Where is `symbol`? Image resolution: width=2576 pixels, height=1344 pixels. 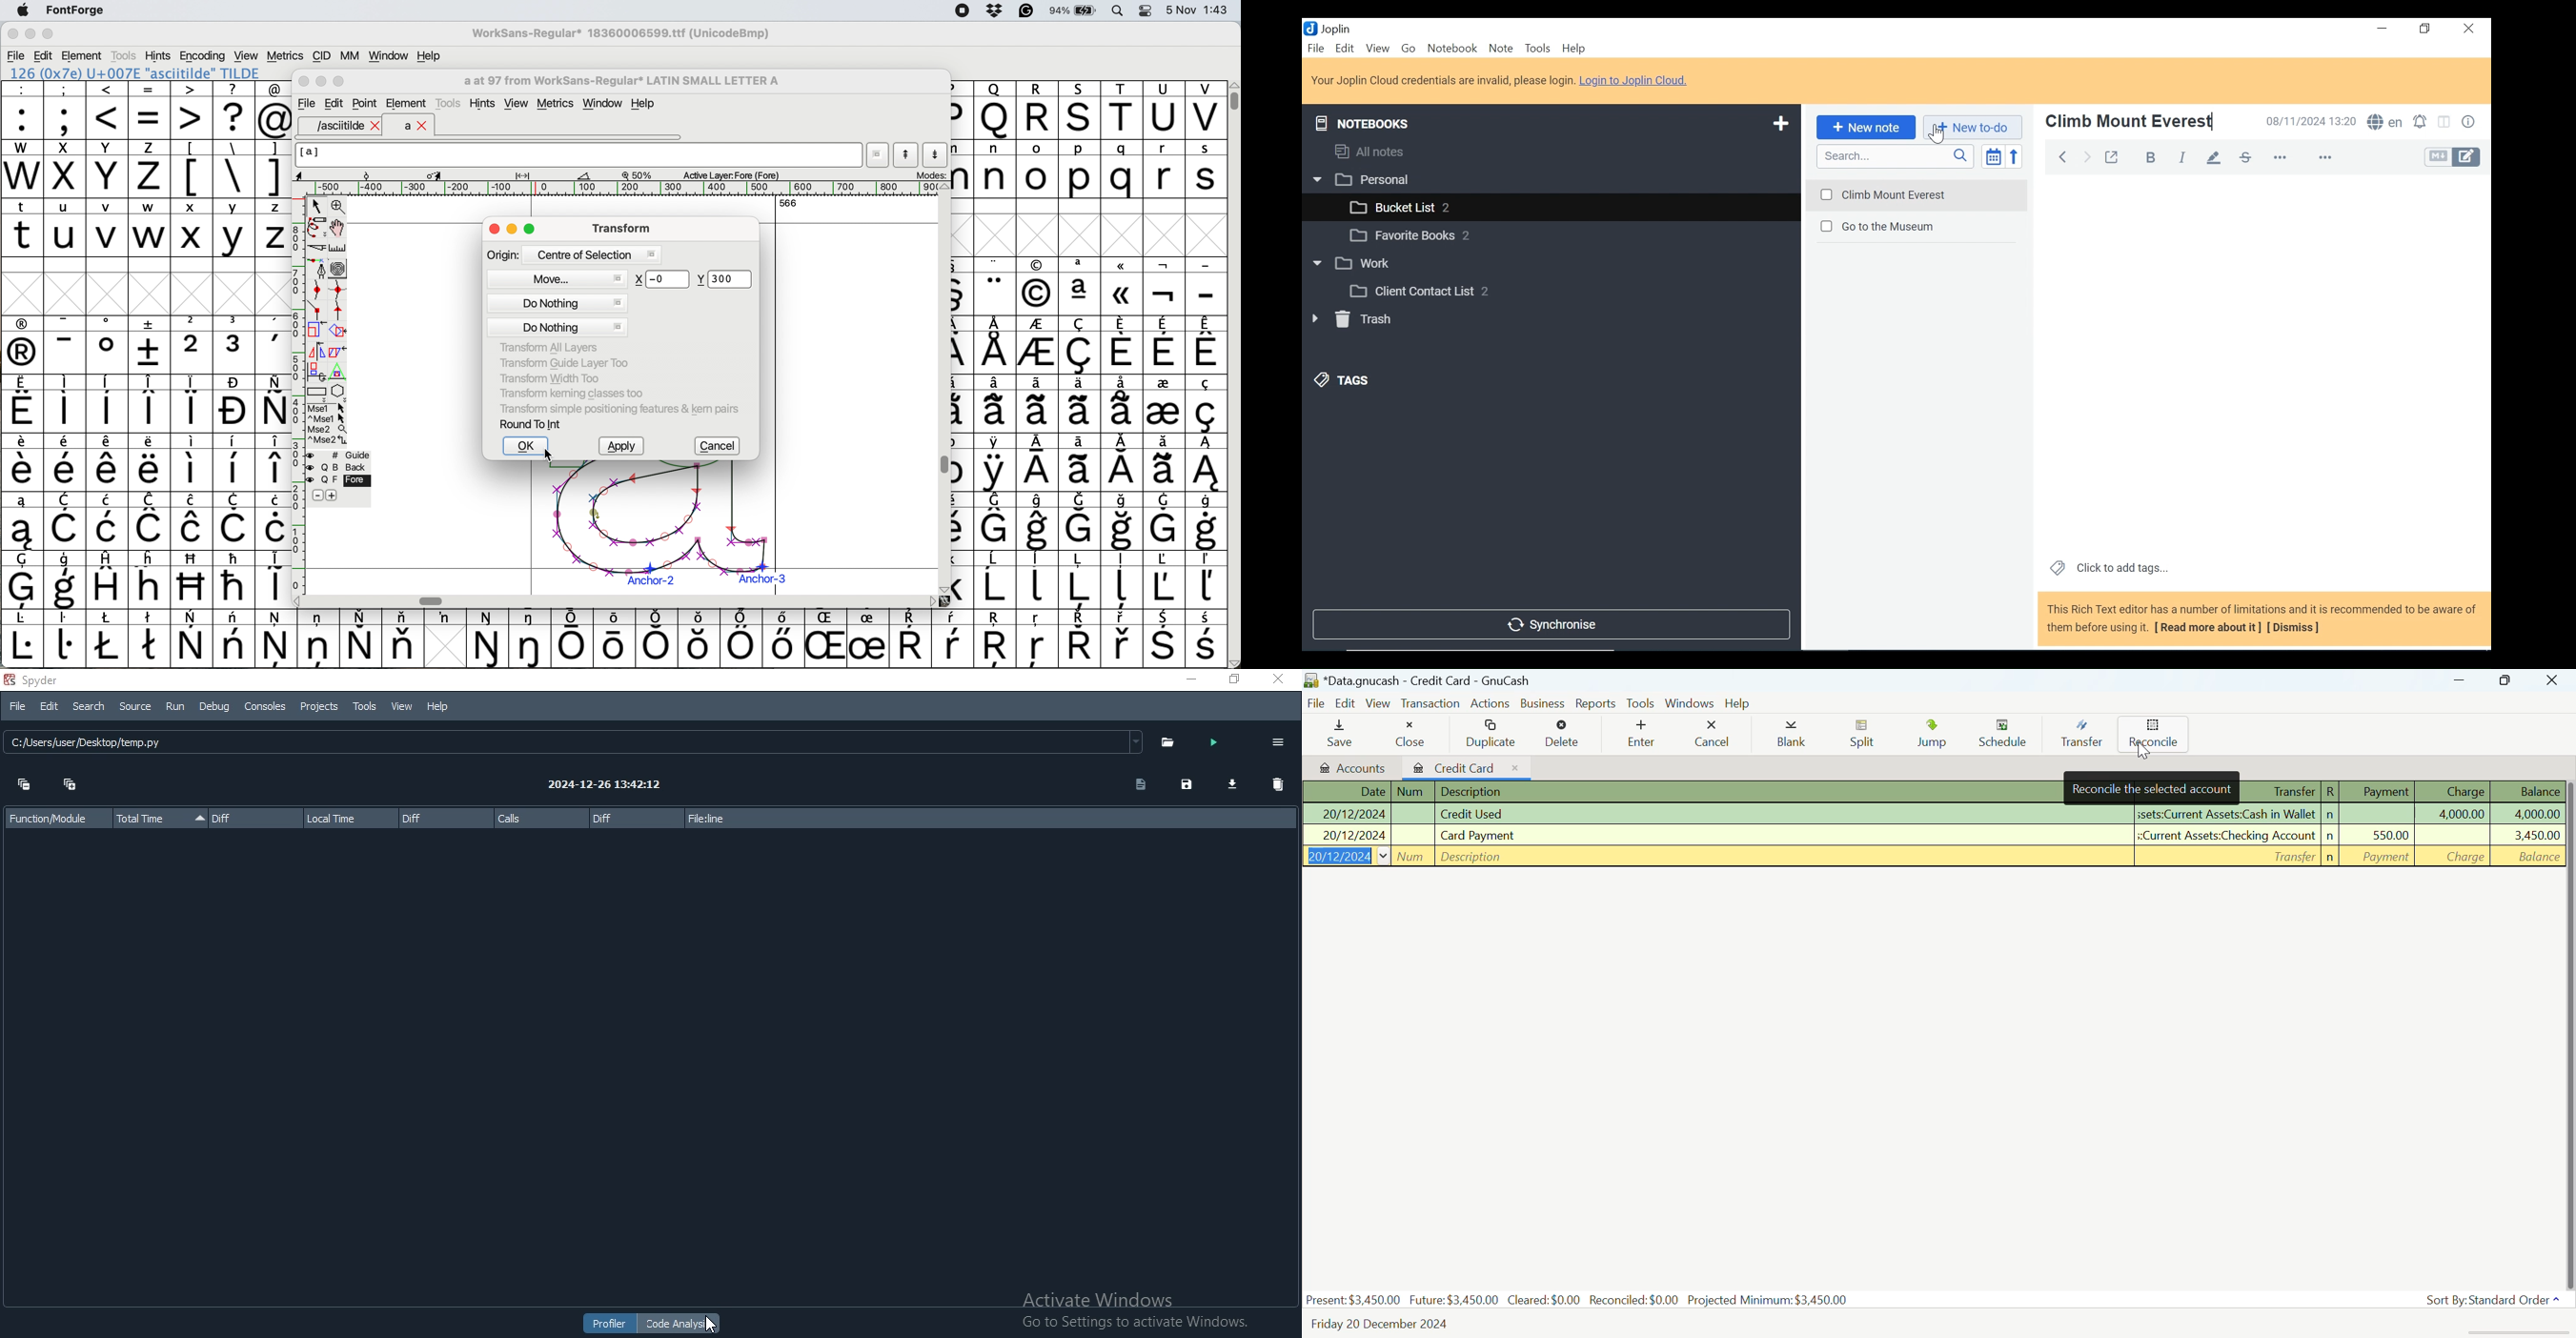 symbol is located at coordinates (22, 463).